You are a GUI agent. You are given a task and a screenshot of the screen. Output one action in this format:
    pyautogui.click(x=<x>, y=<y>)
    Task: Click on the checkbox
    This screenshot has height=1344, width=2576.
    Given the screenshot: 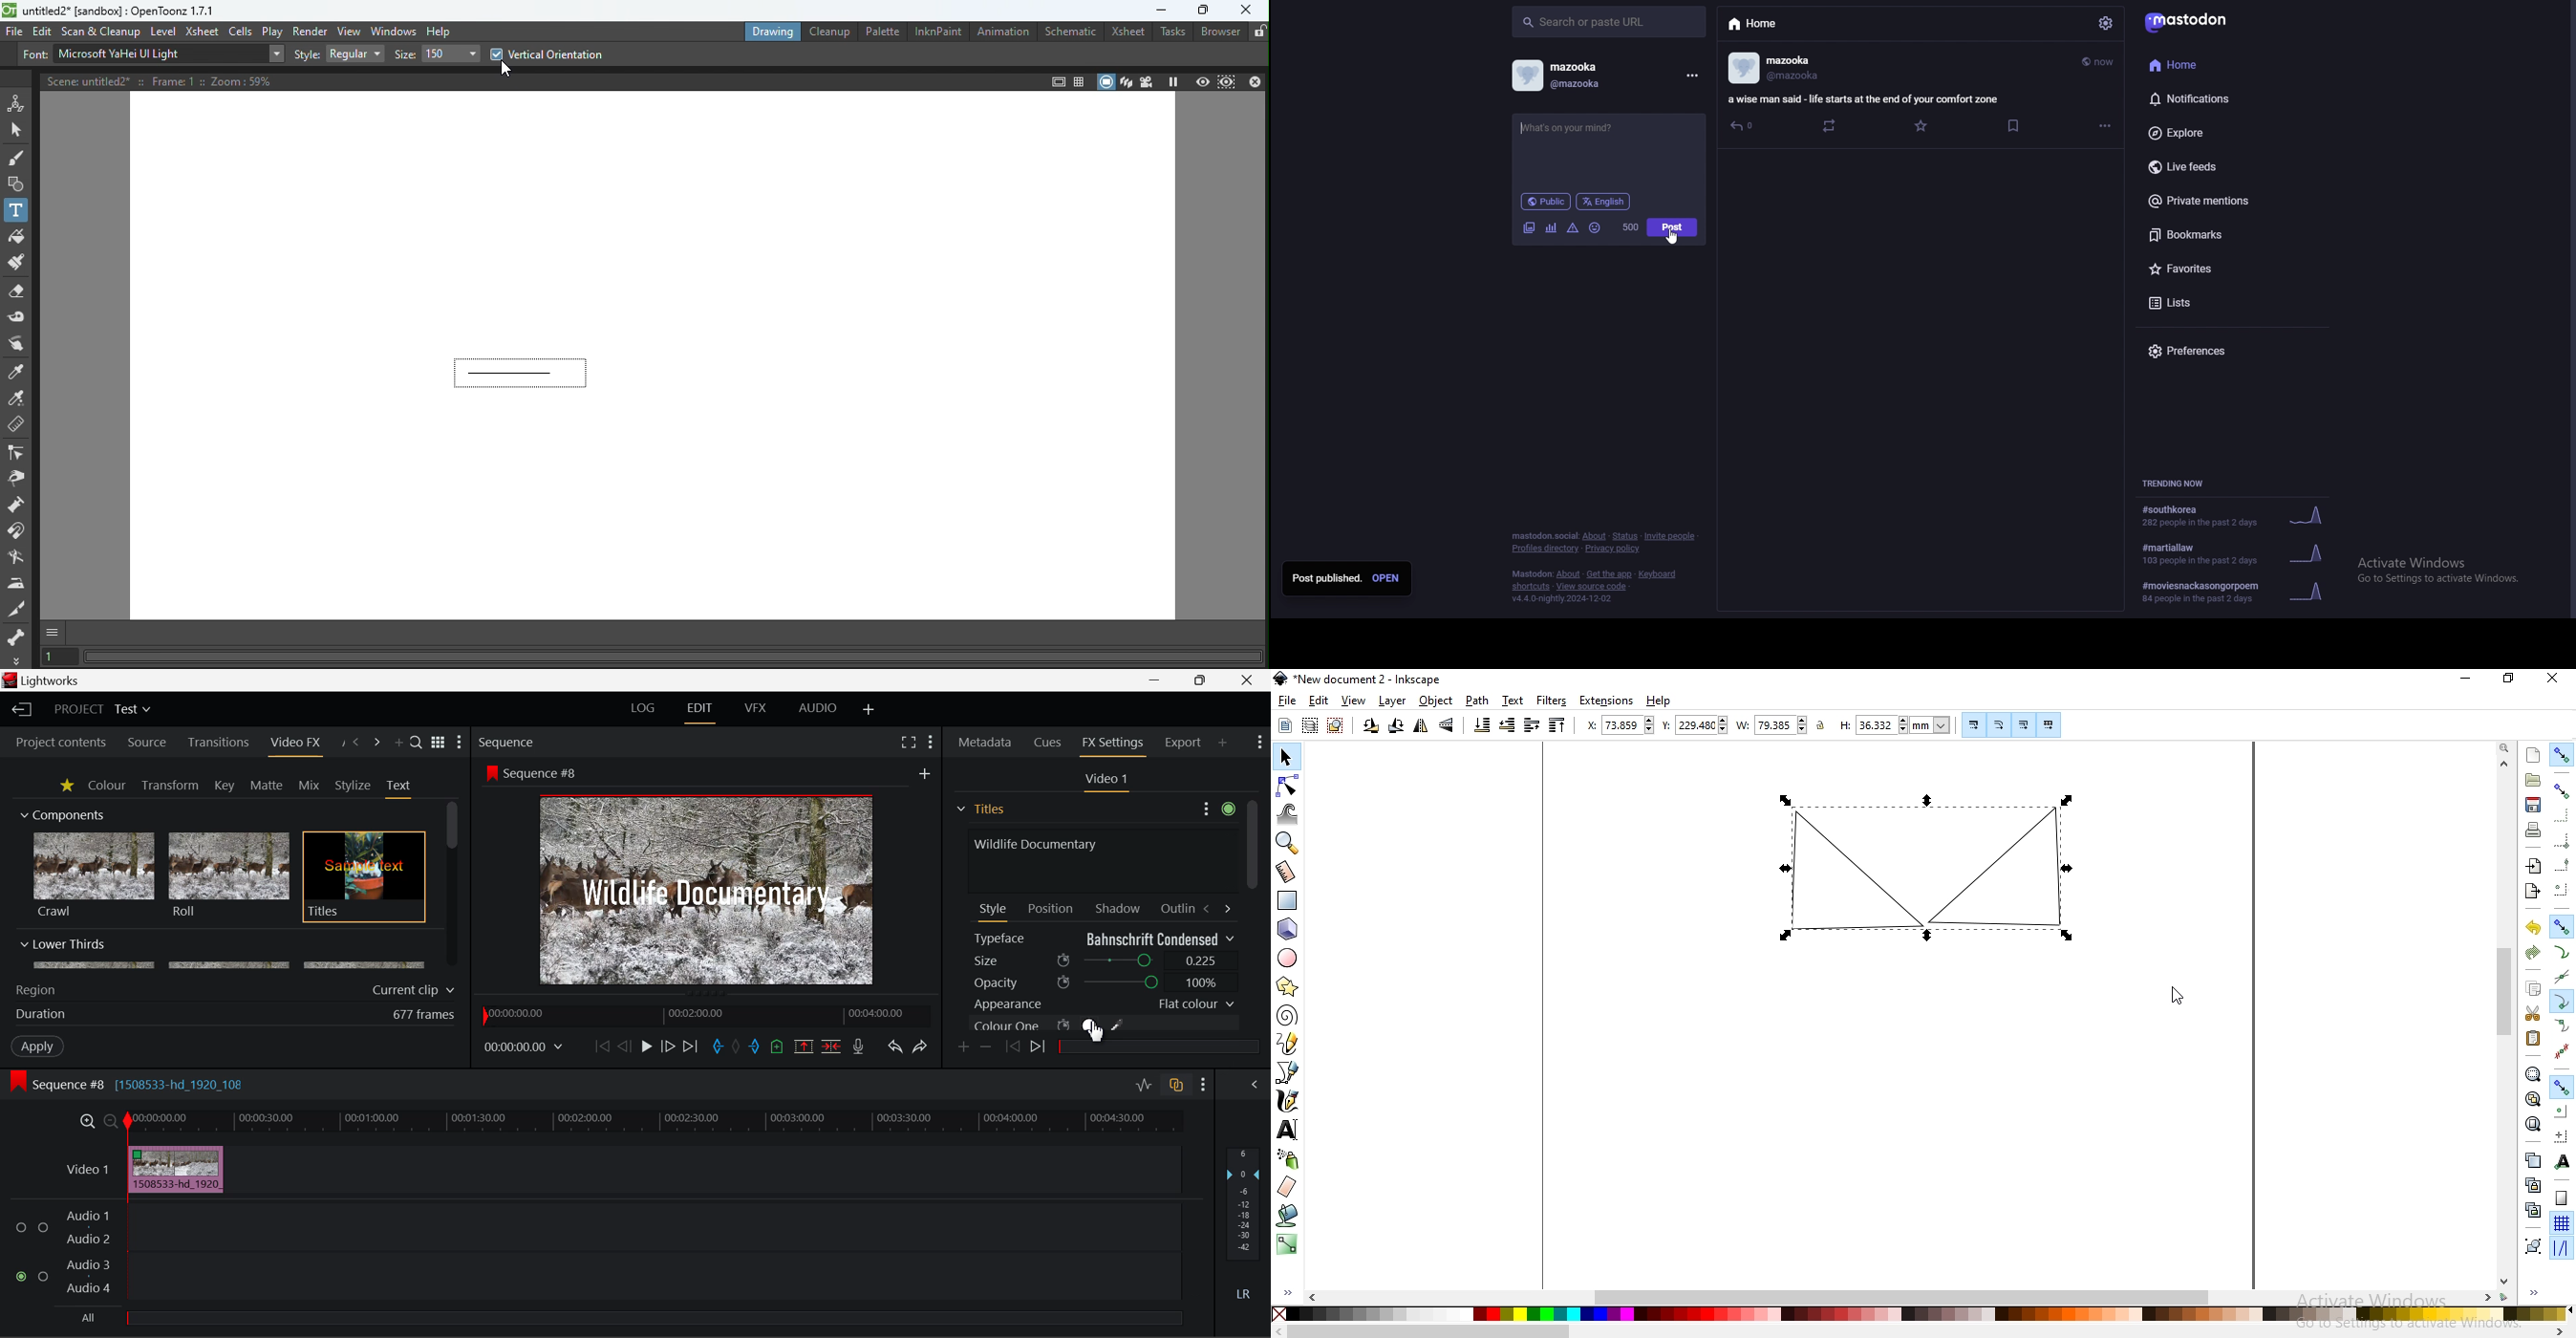 What is the action you would take?
    pyautogui.click(x=24, y=1228)
    